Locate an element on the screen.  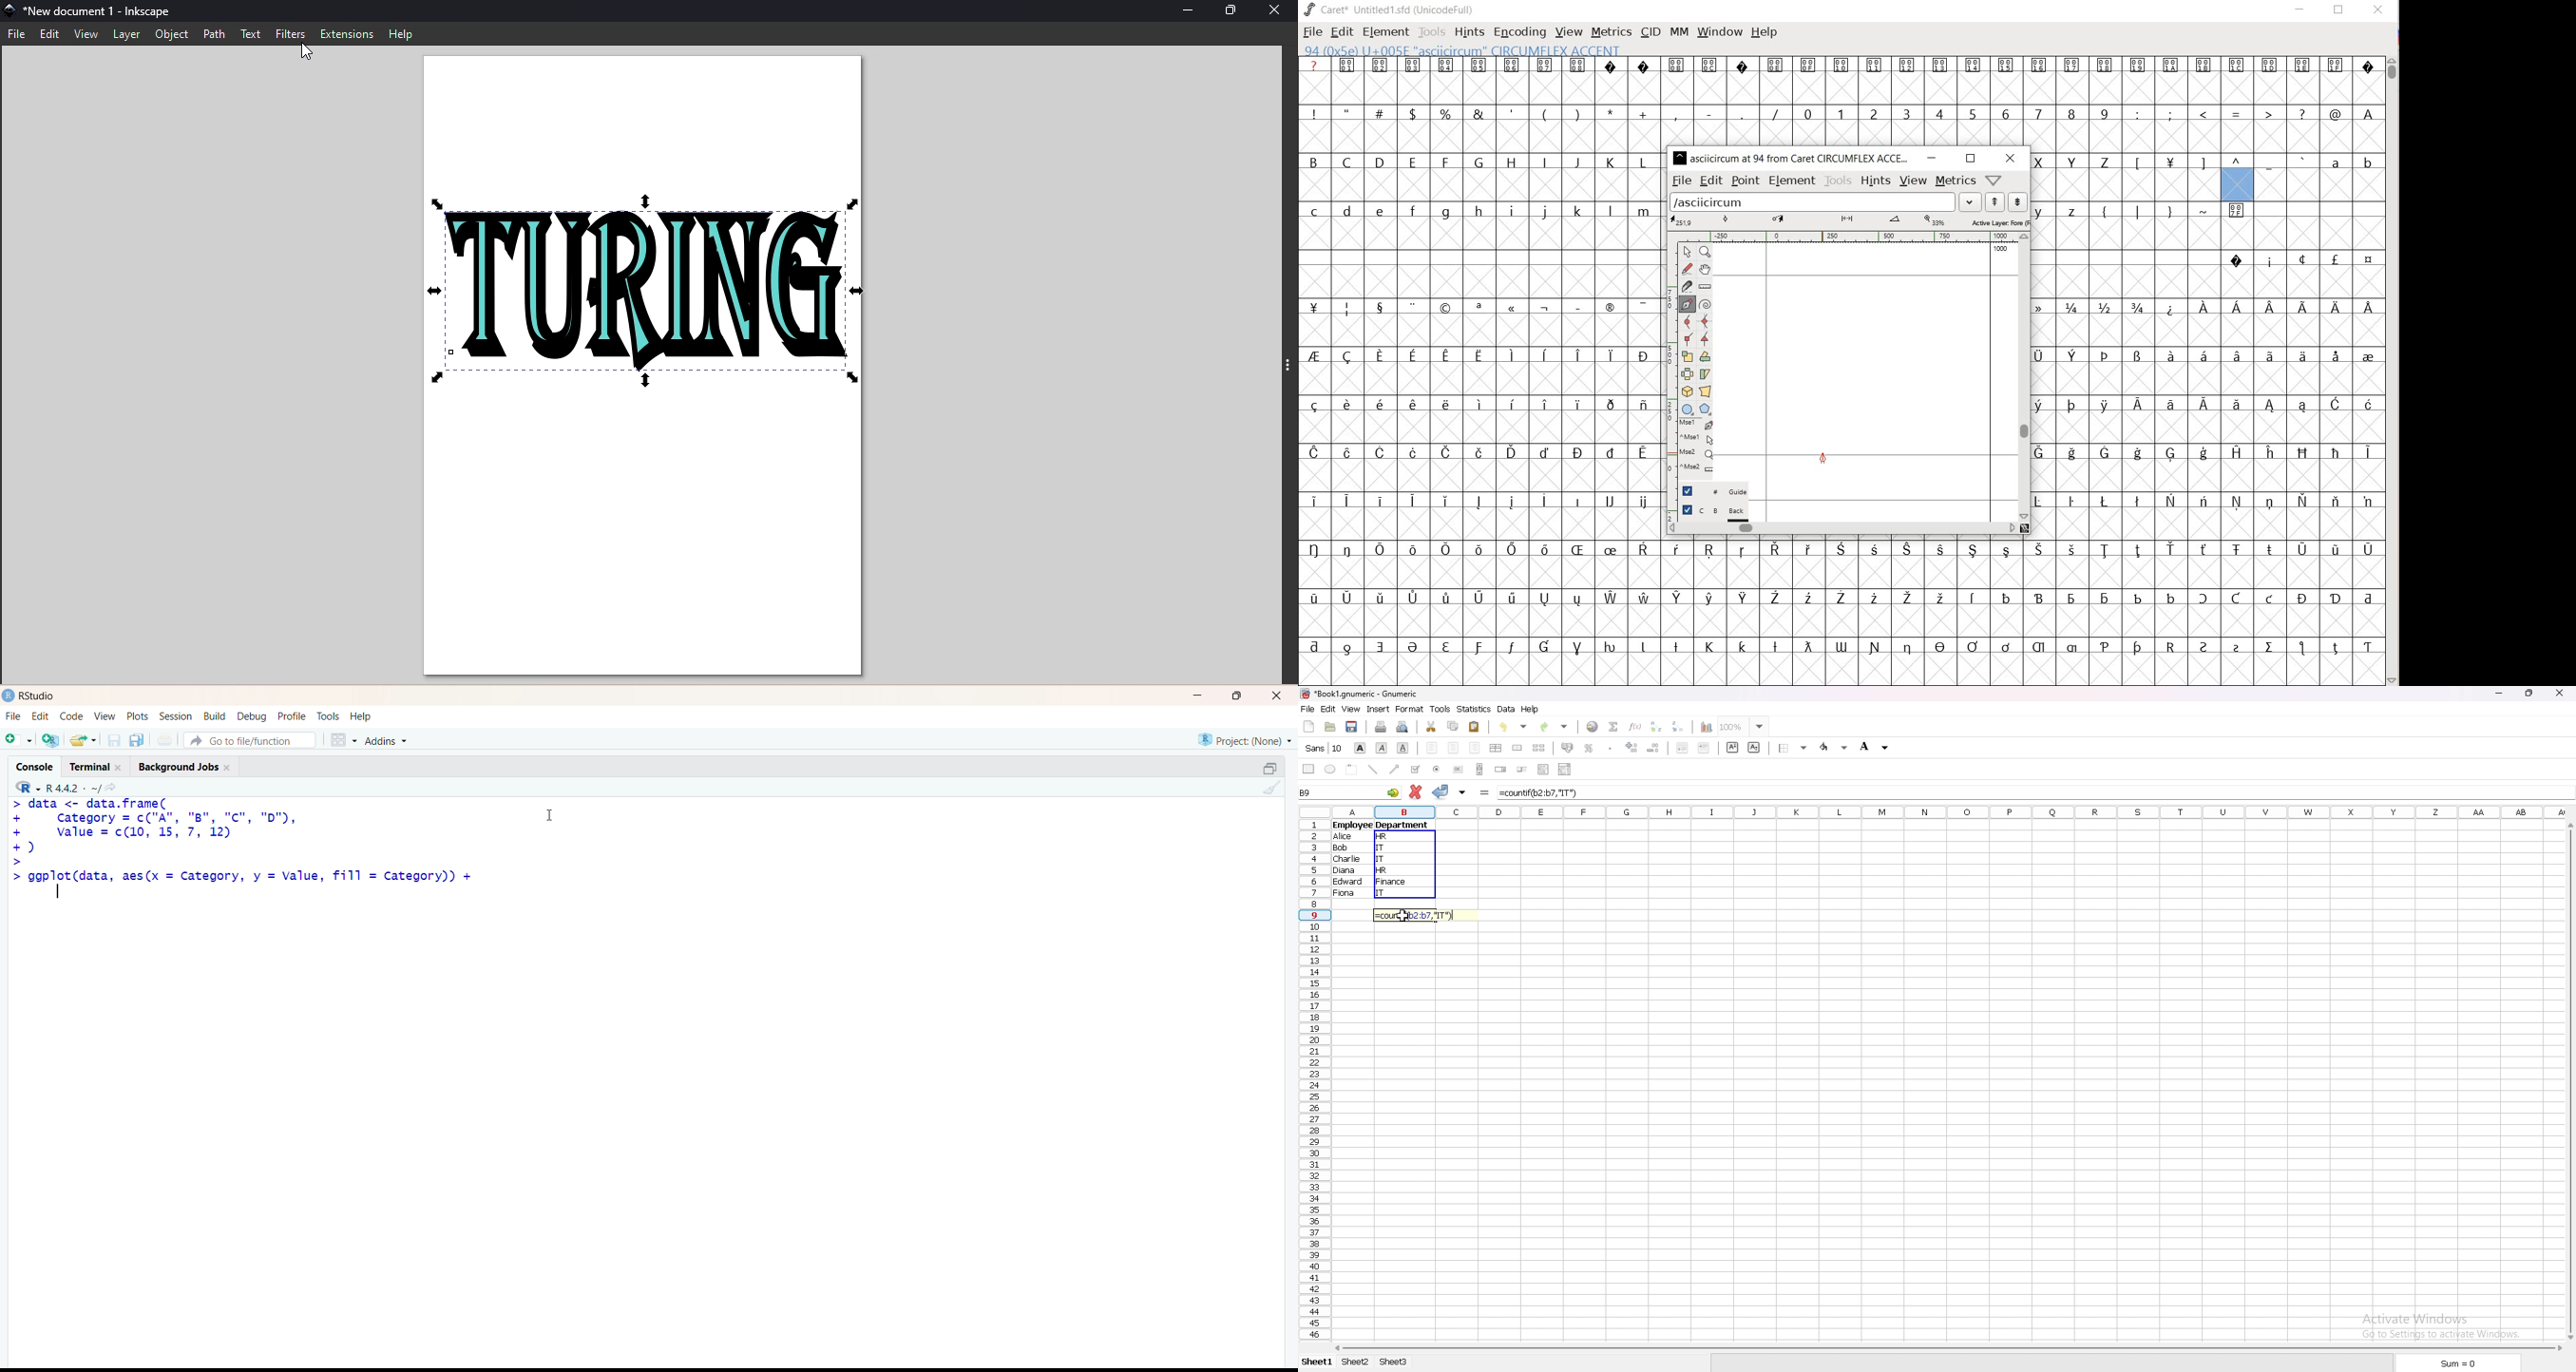
rotate the selection in 3D and project back to plane is located at coordinates (1685, 391).